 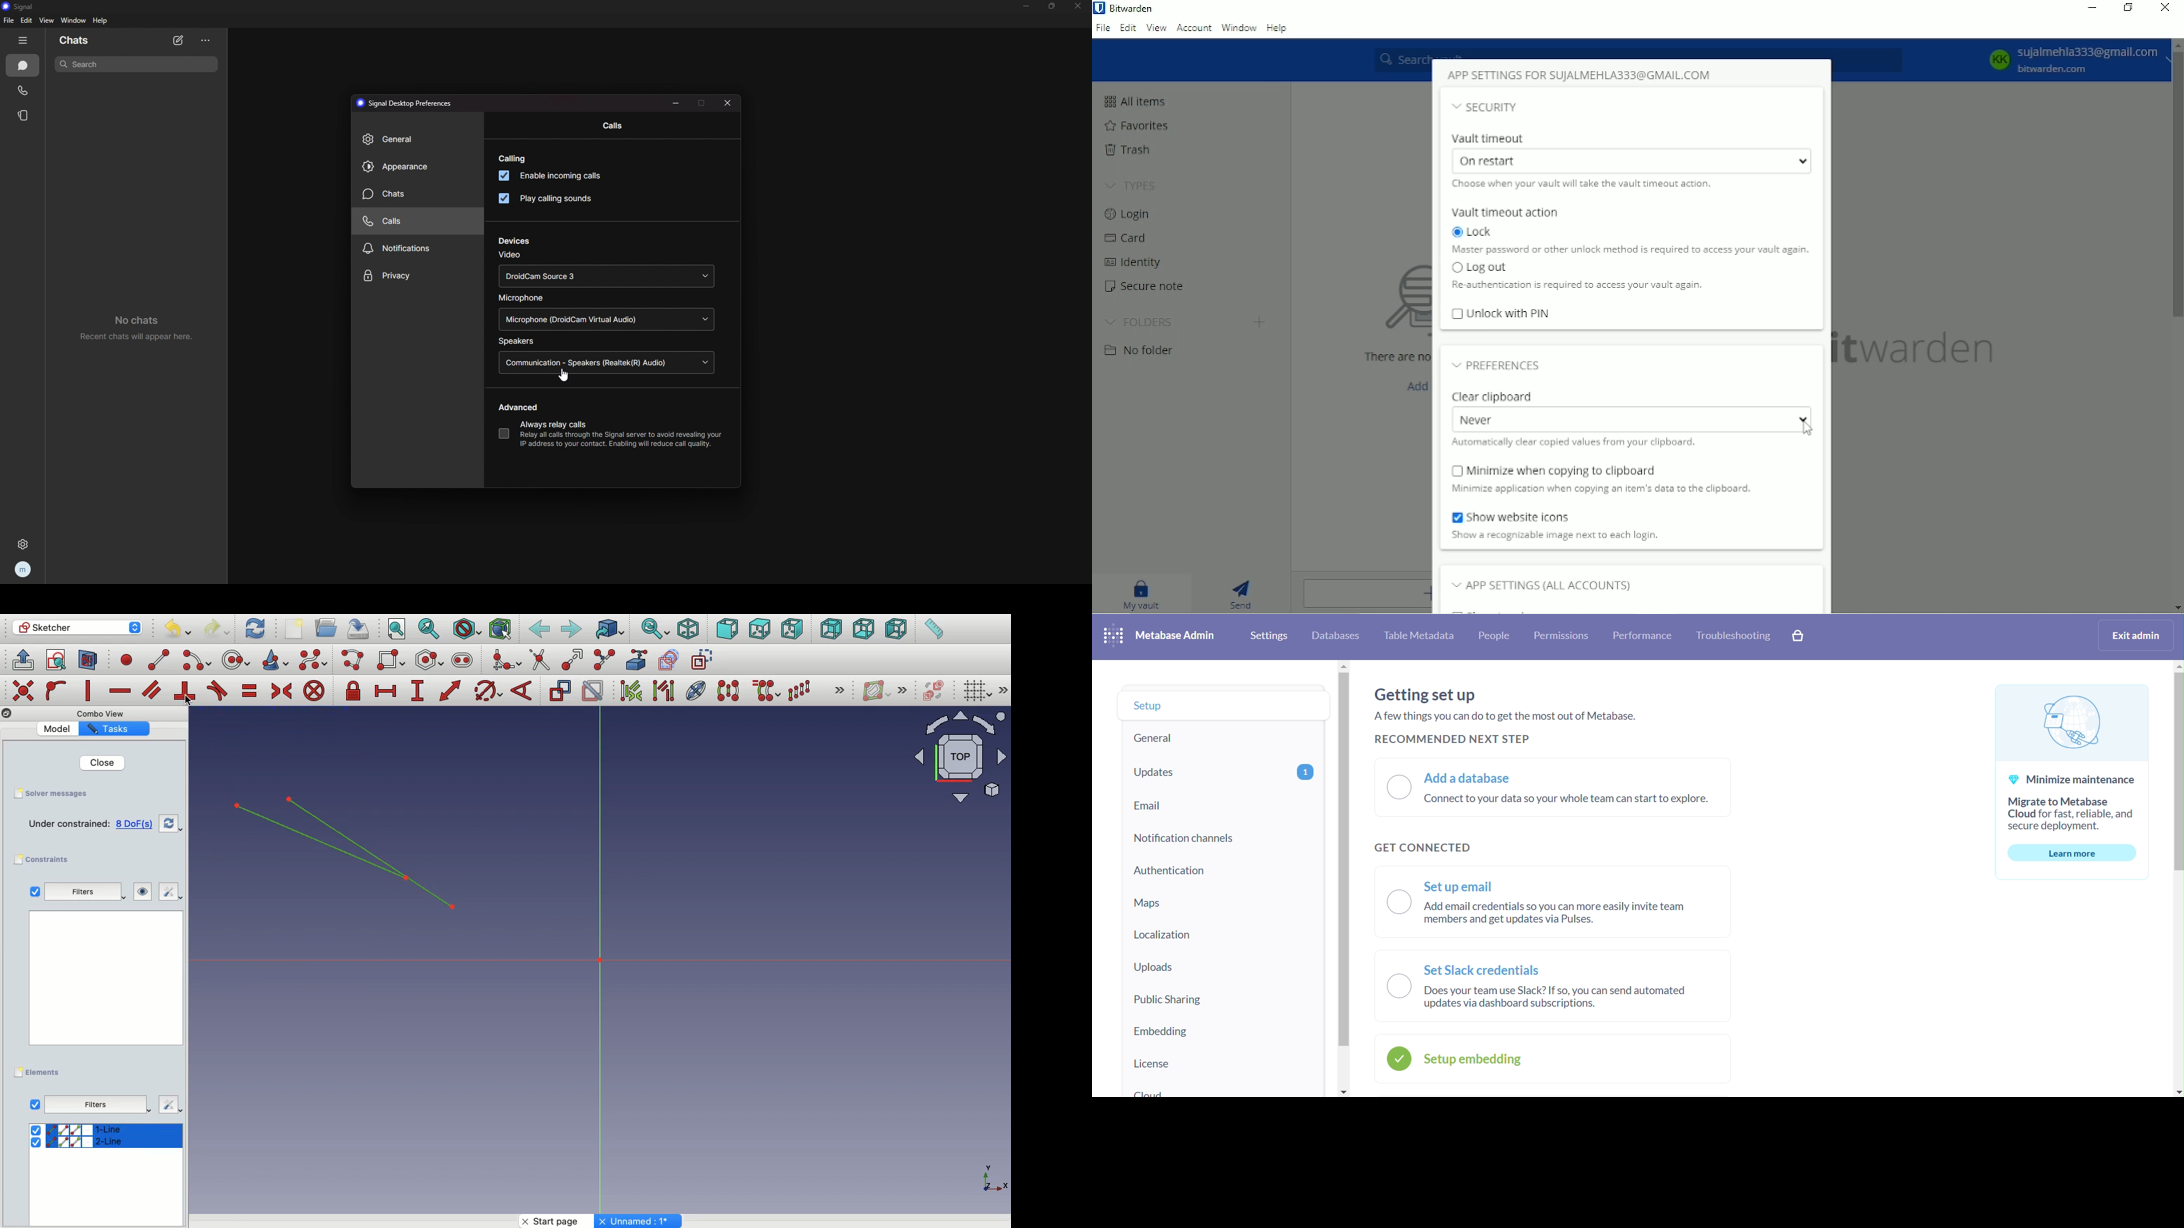 I want to click on Click, so click(x=190, y=700).